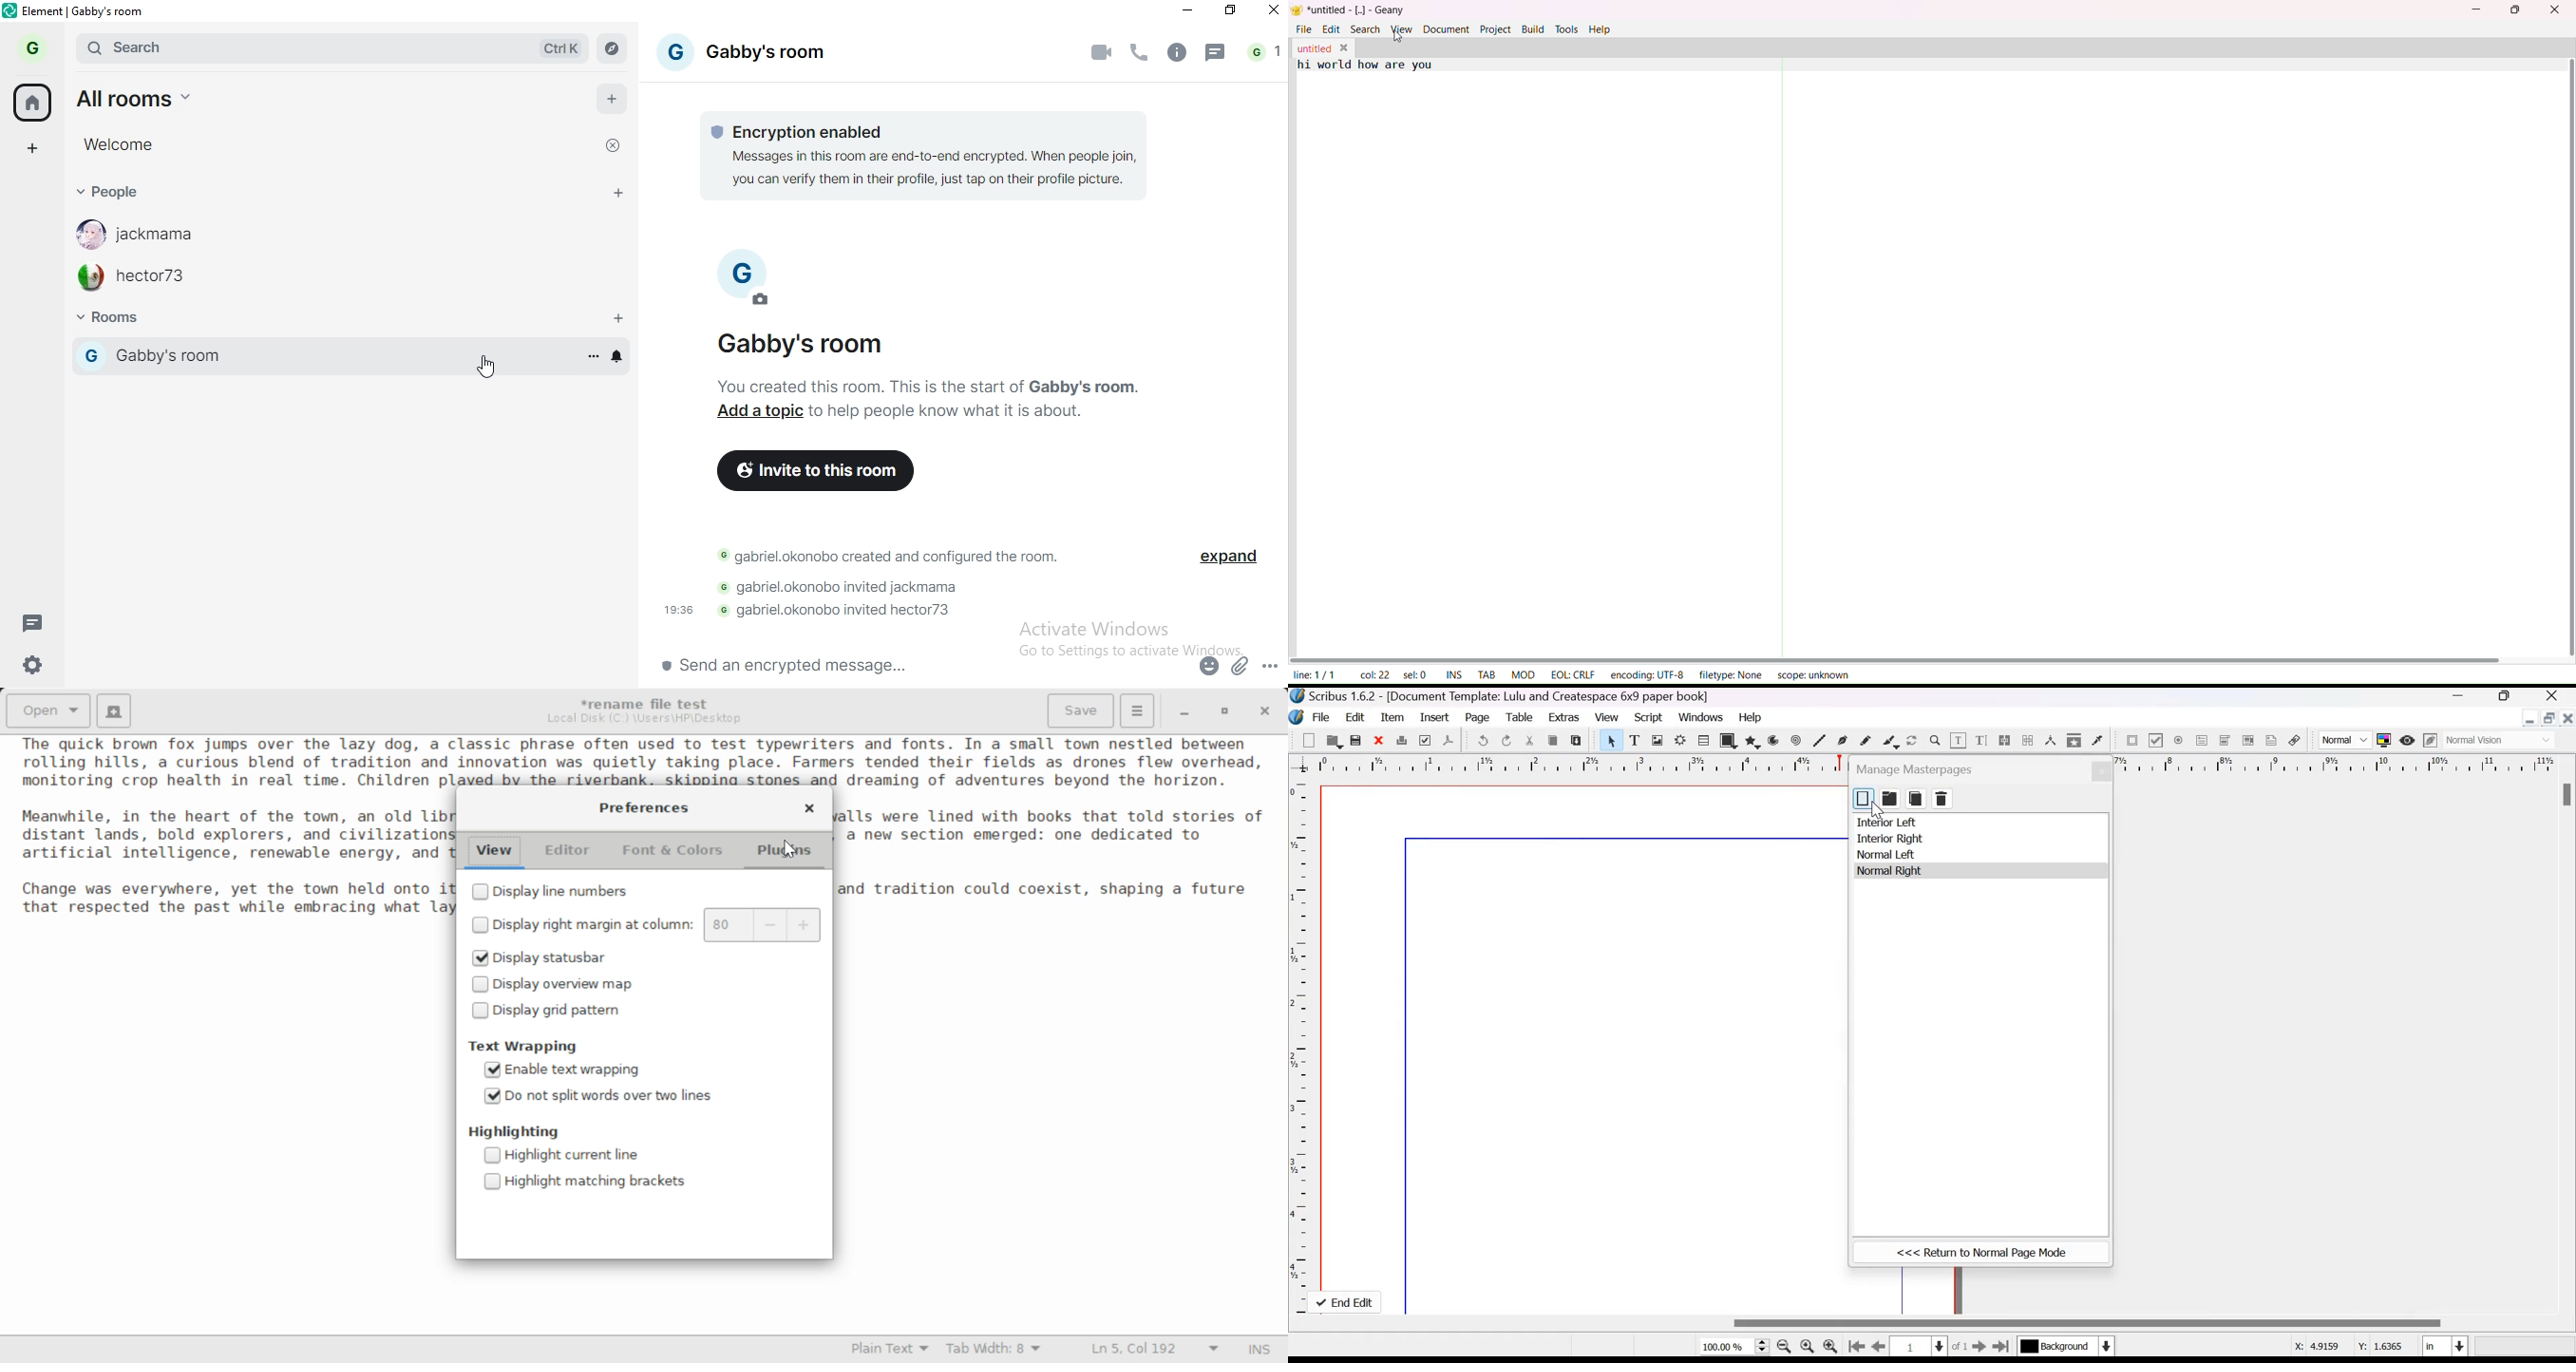 Image resolution: width=2576 pixels, height=1372 pixels. Describe the element at coordinates (602, 1096) in the screenshot. I see `Do not split words over two lines` at that location.